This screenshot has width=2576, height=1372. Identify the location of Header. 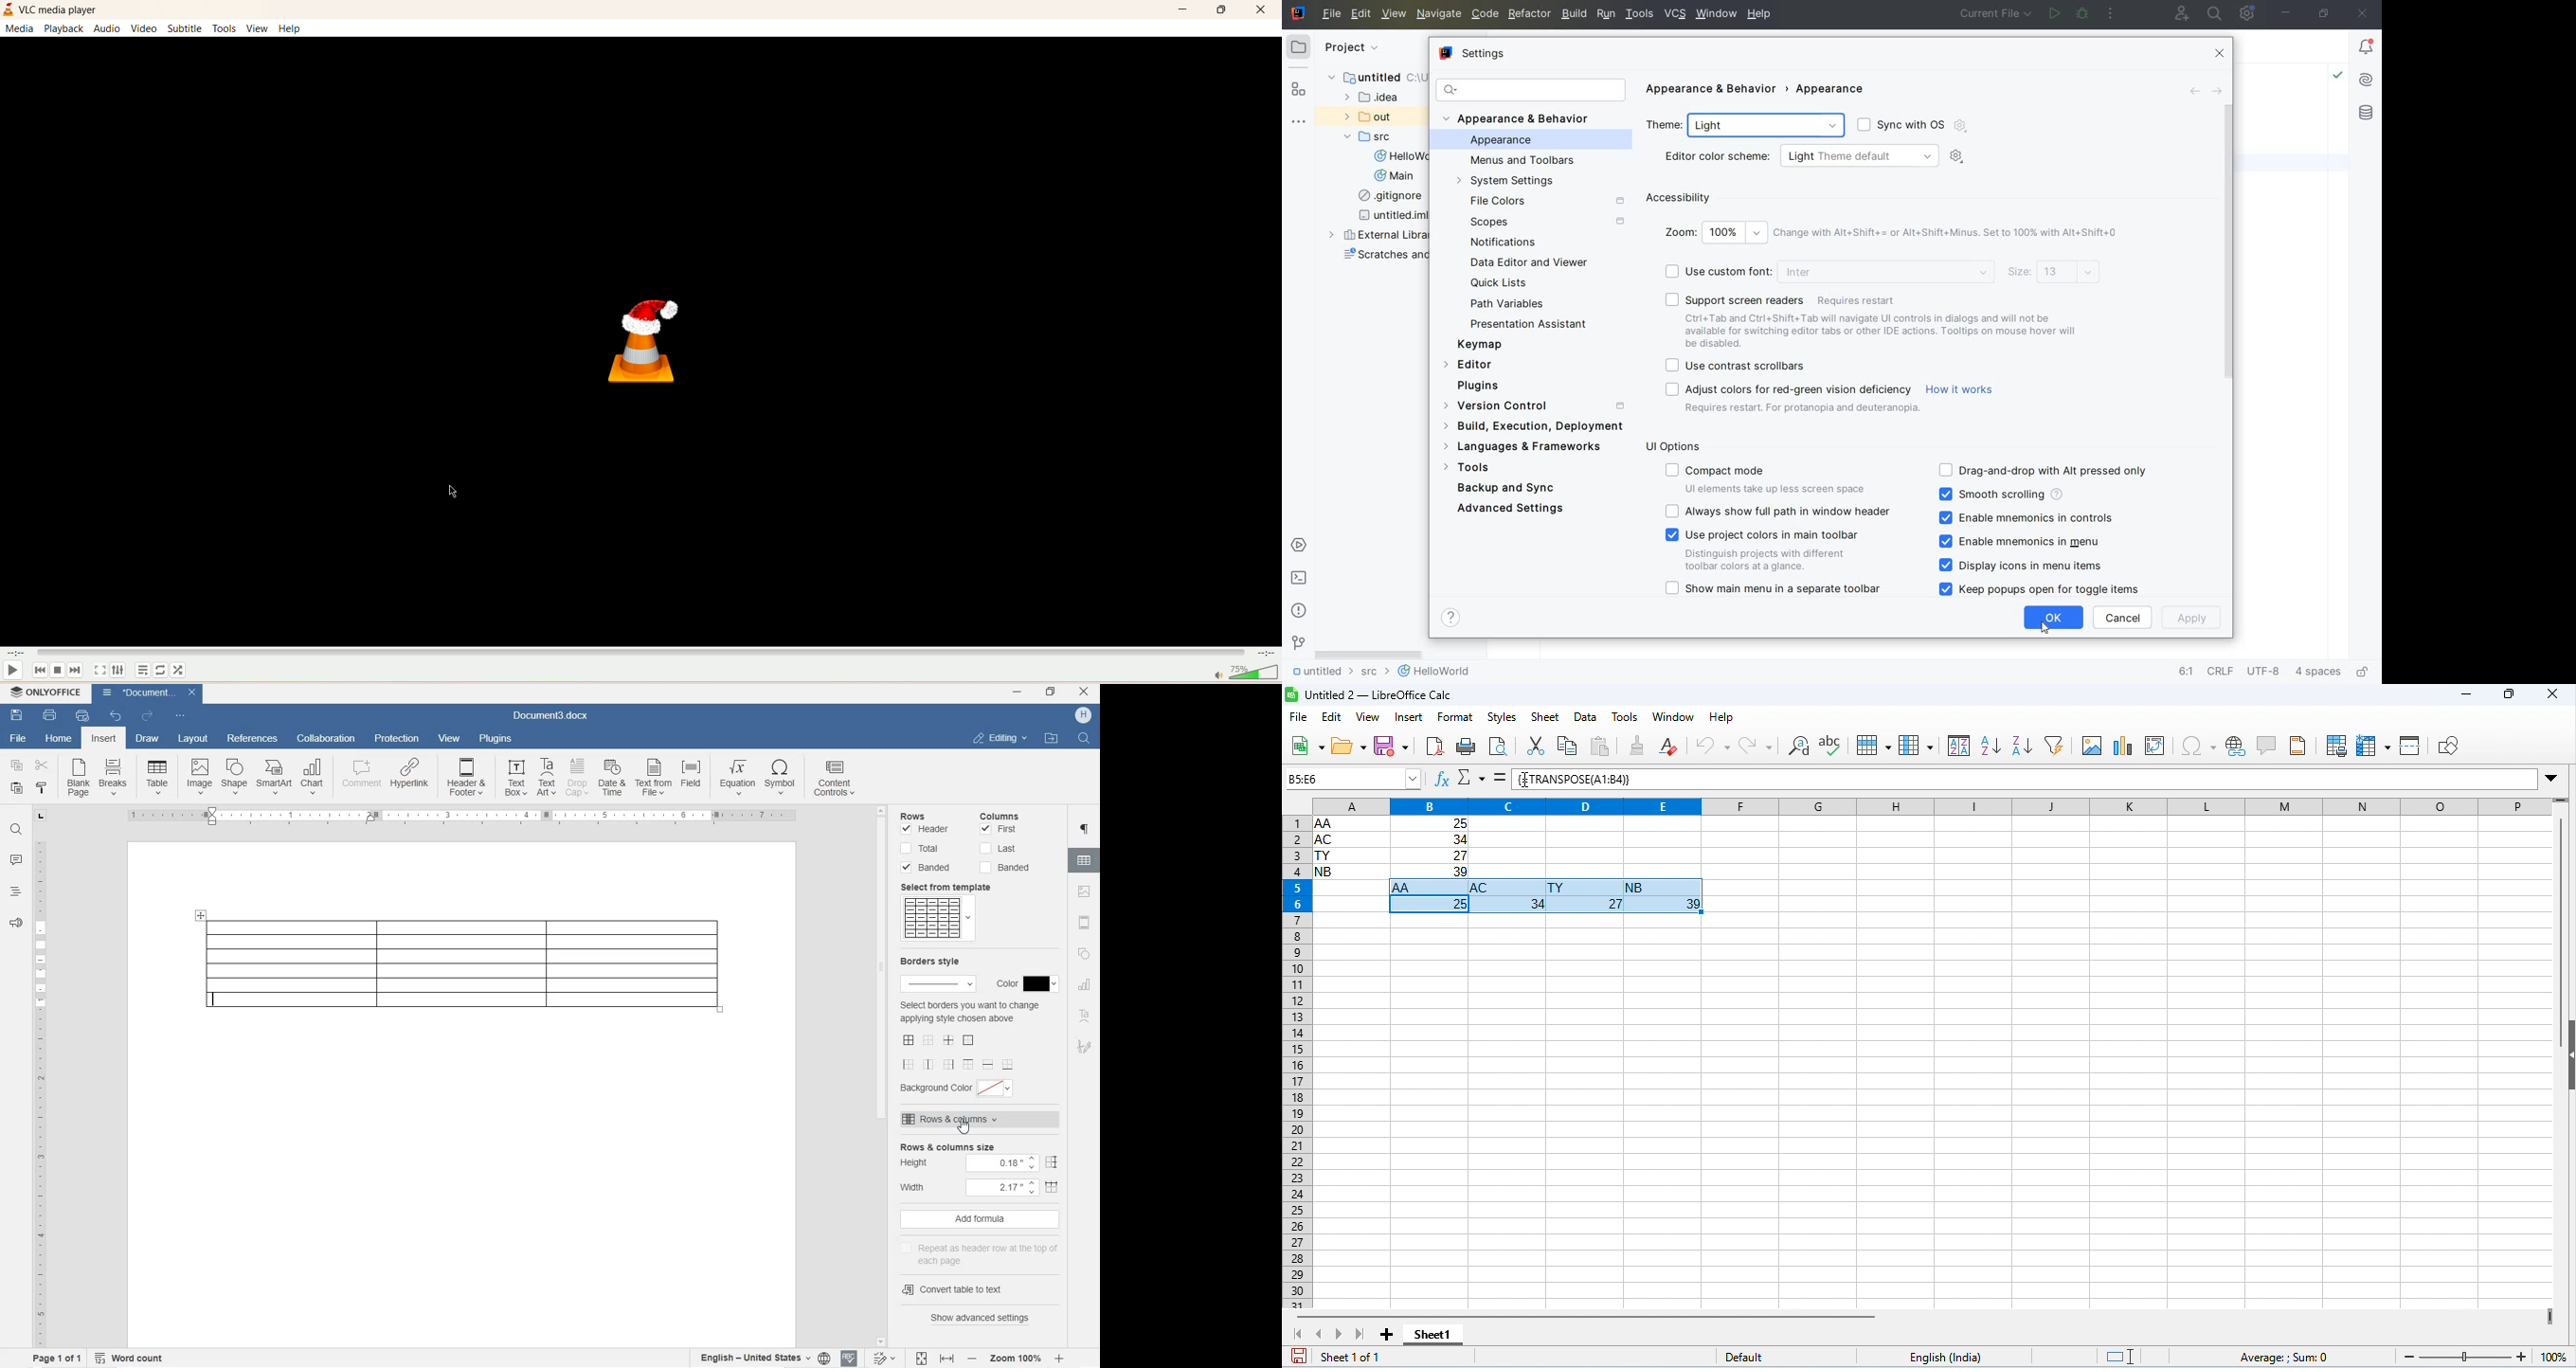
(926, 831).